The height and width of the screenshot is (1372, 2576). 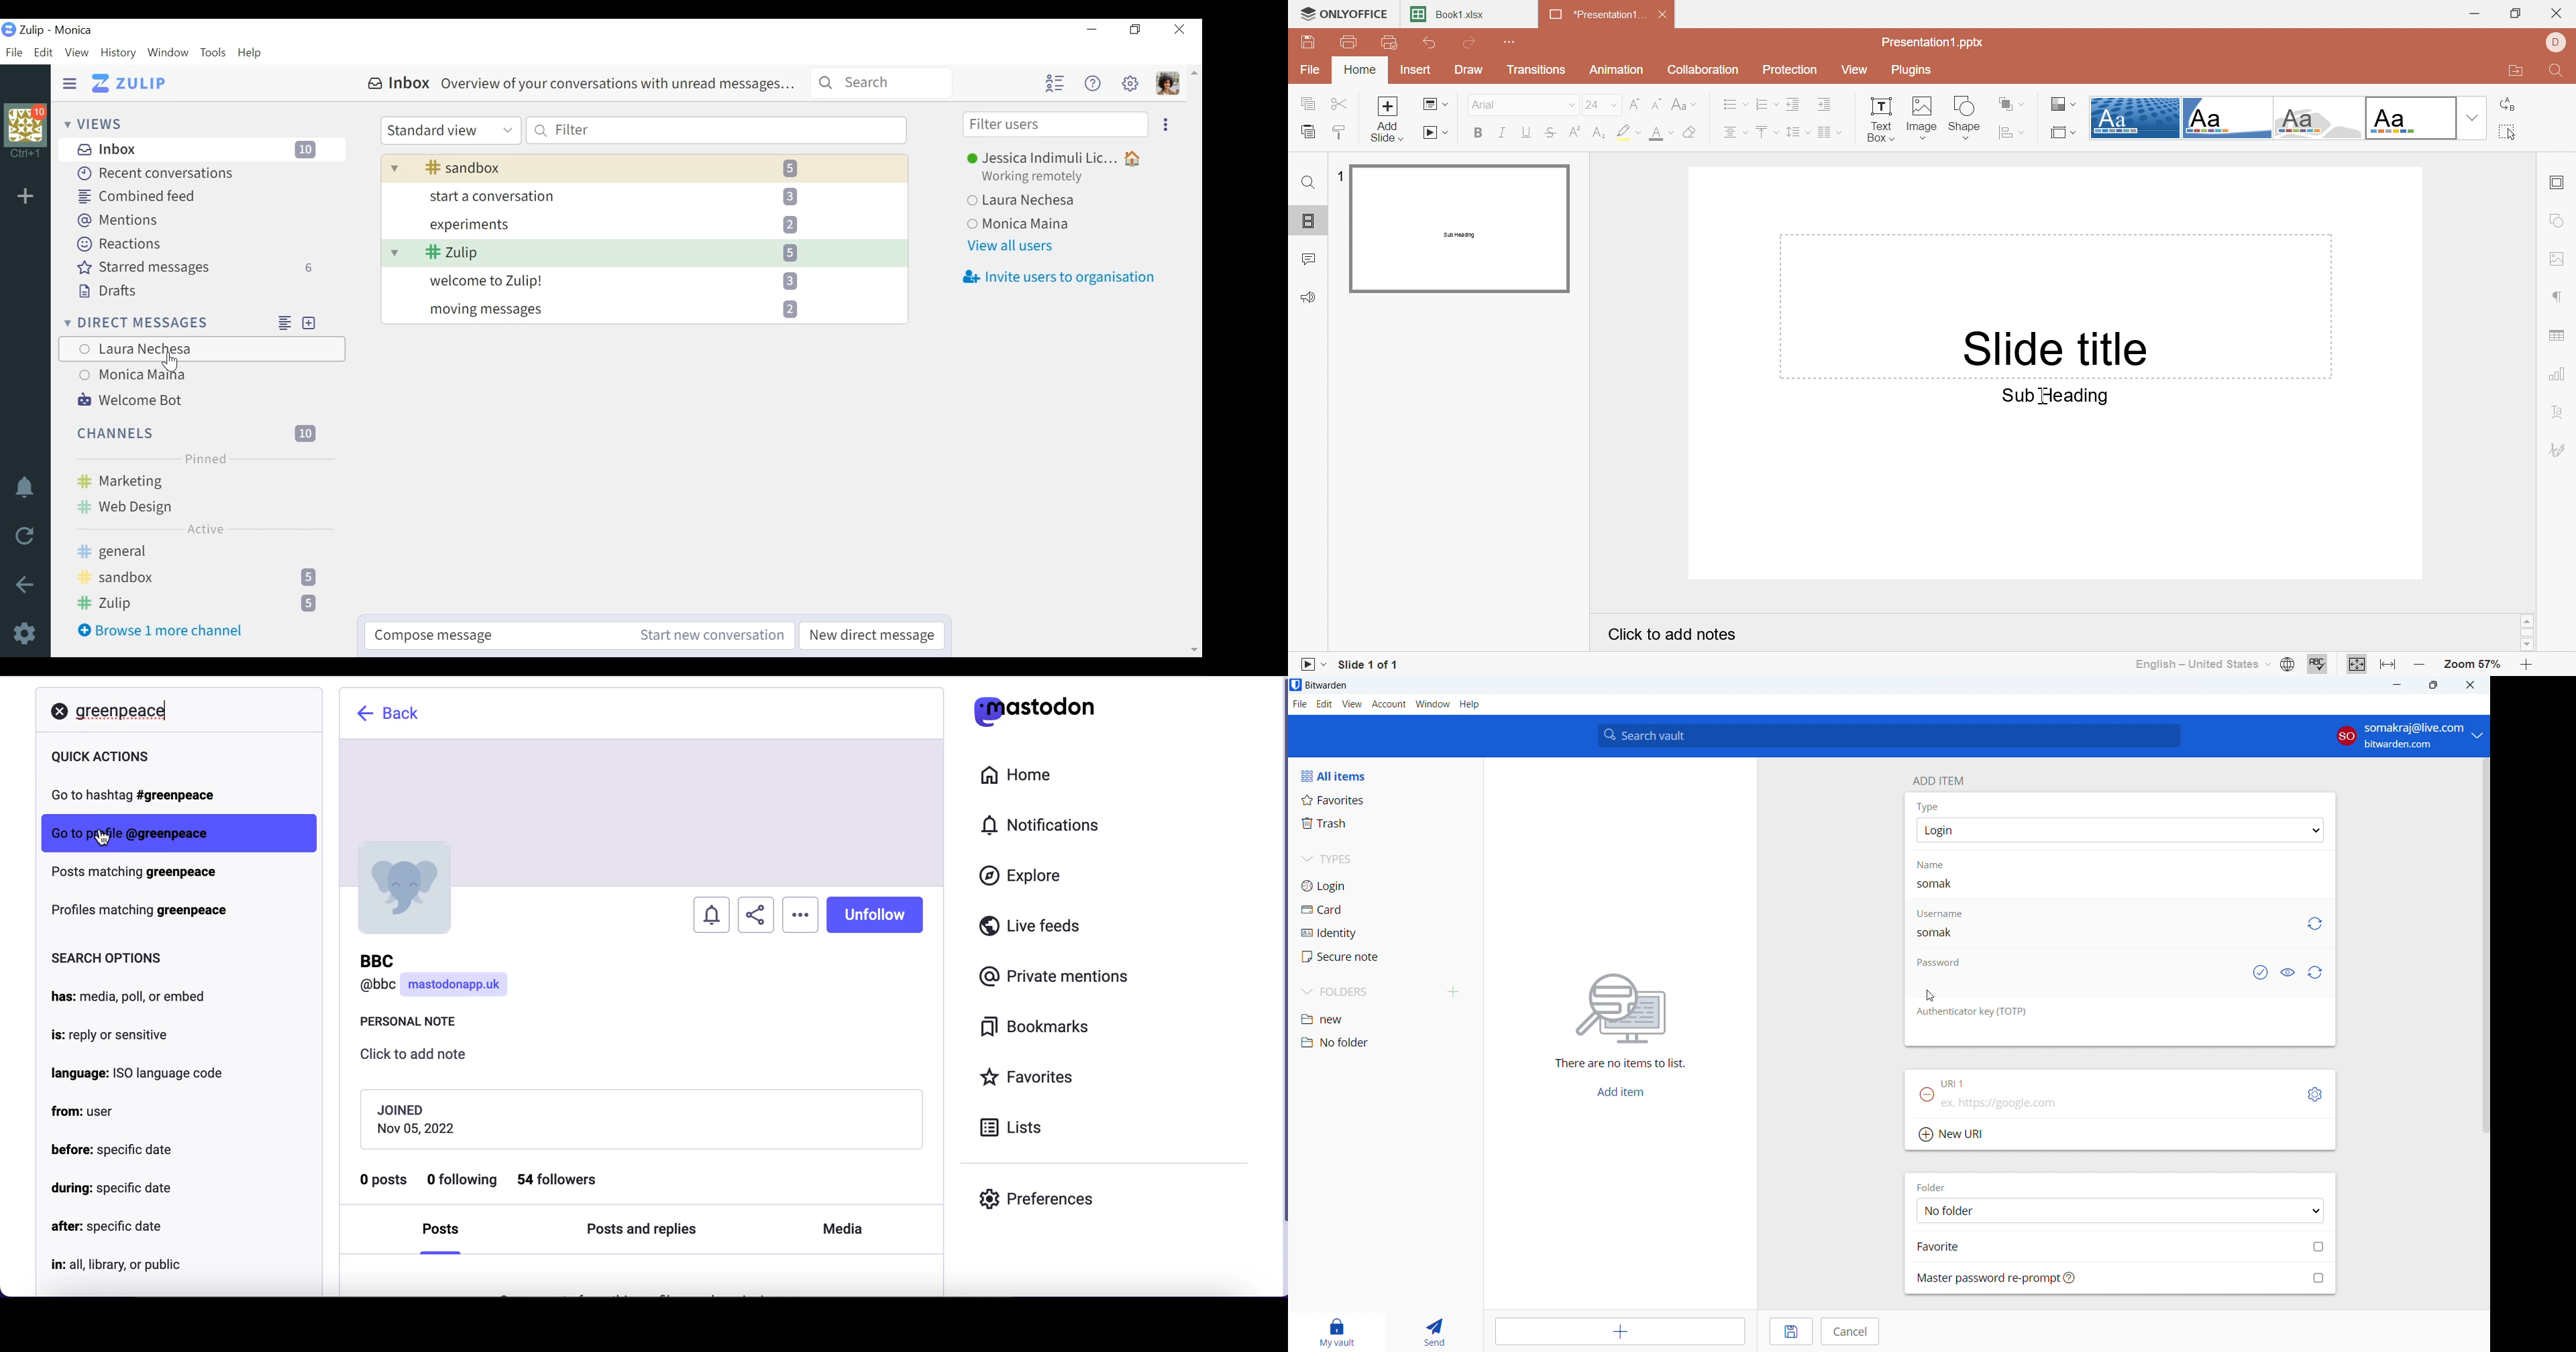 What do you see at coordinates (2287, 973) in the screenshot?
I see `toggle visibility` at bounding box center [2287, 973].